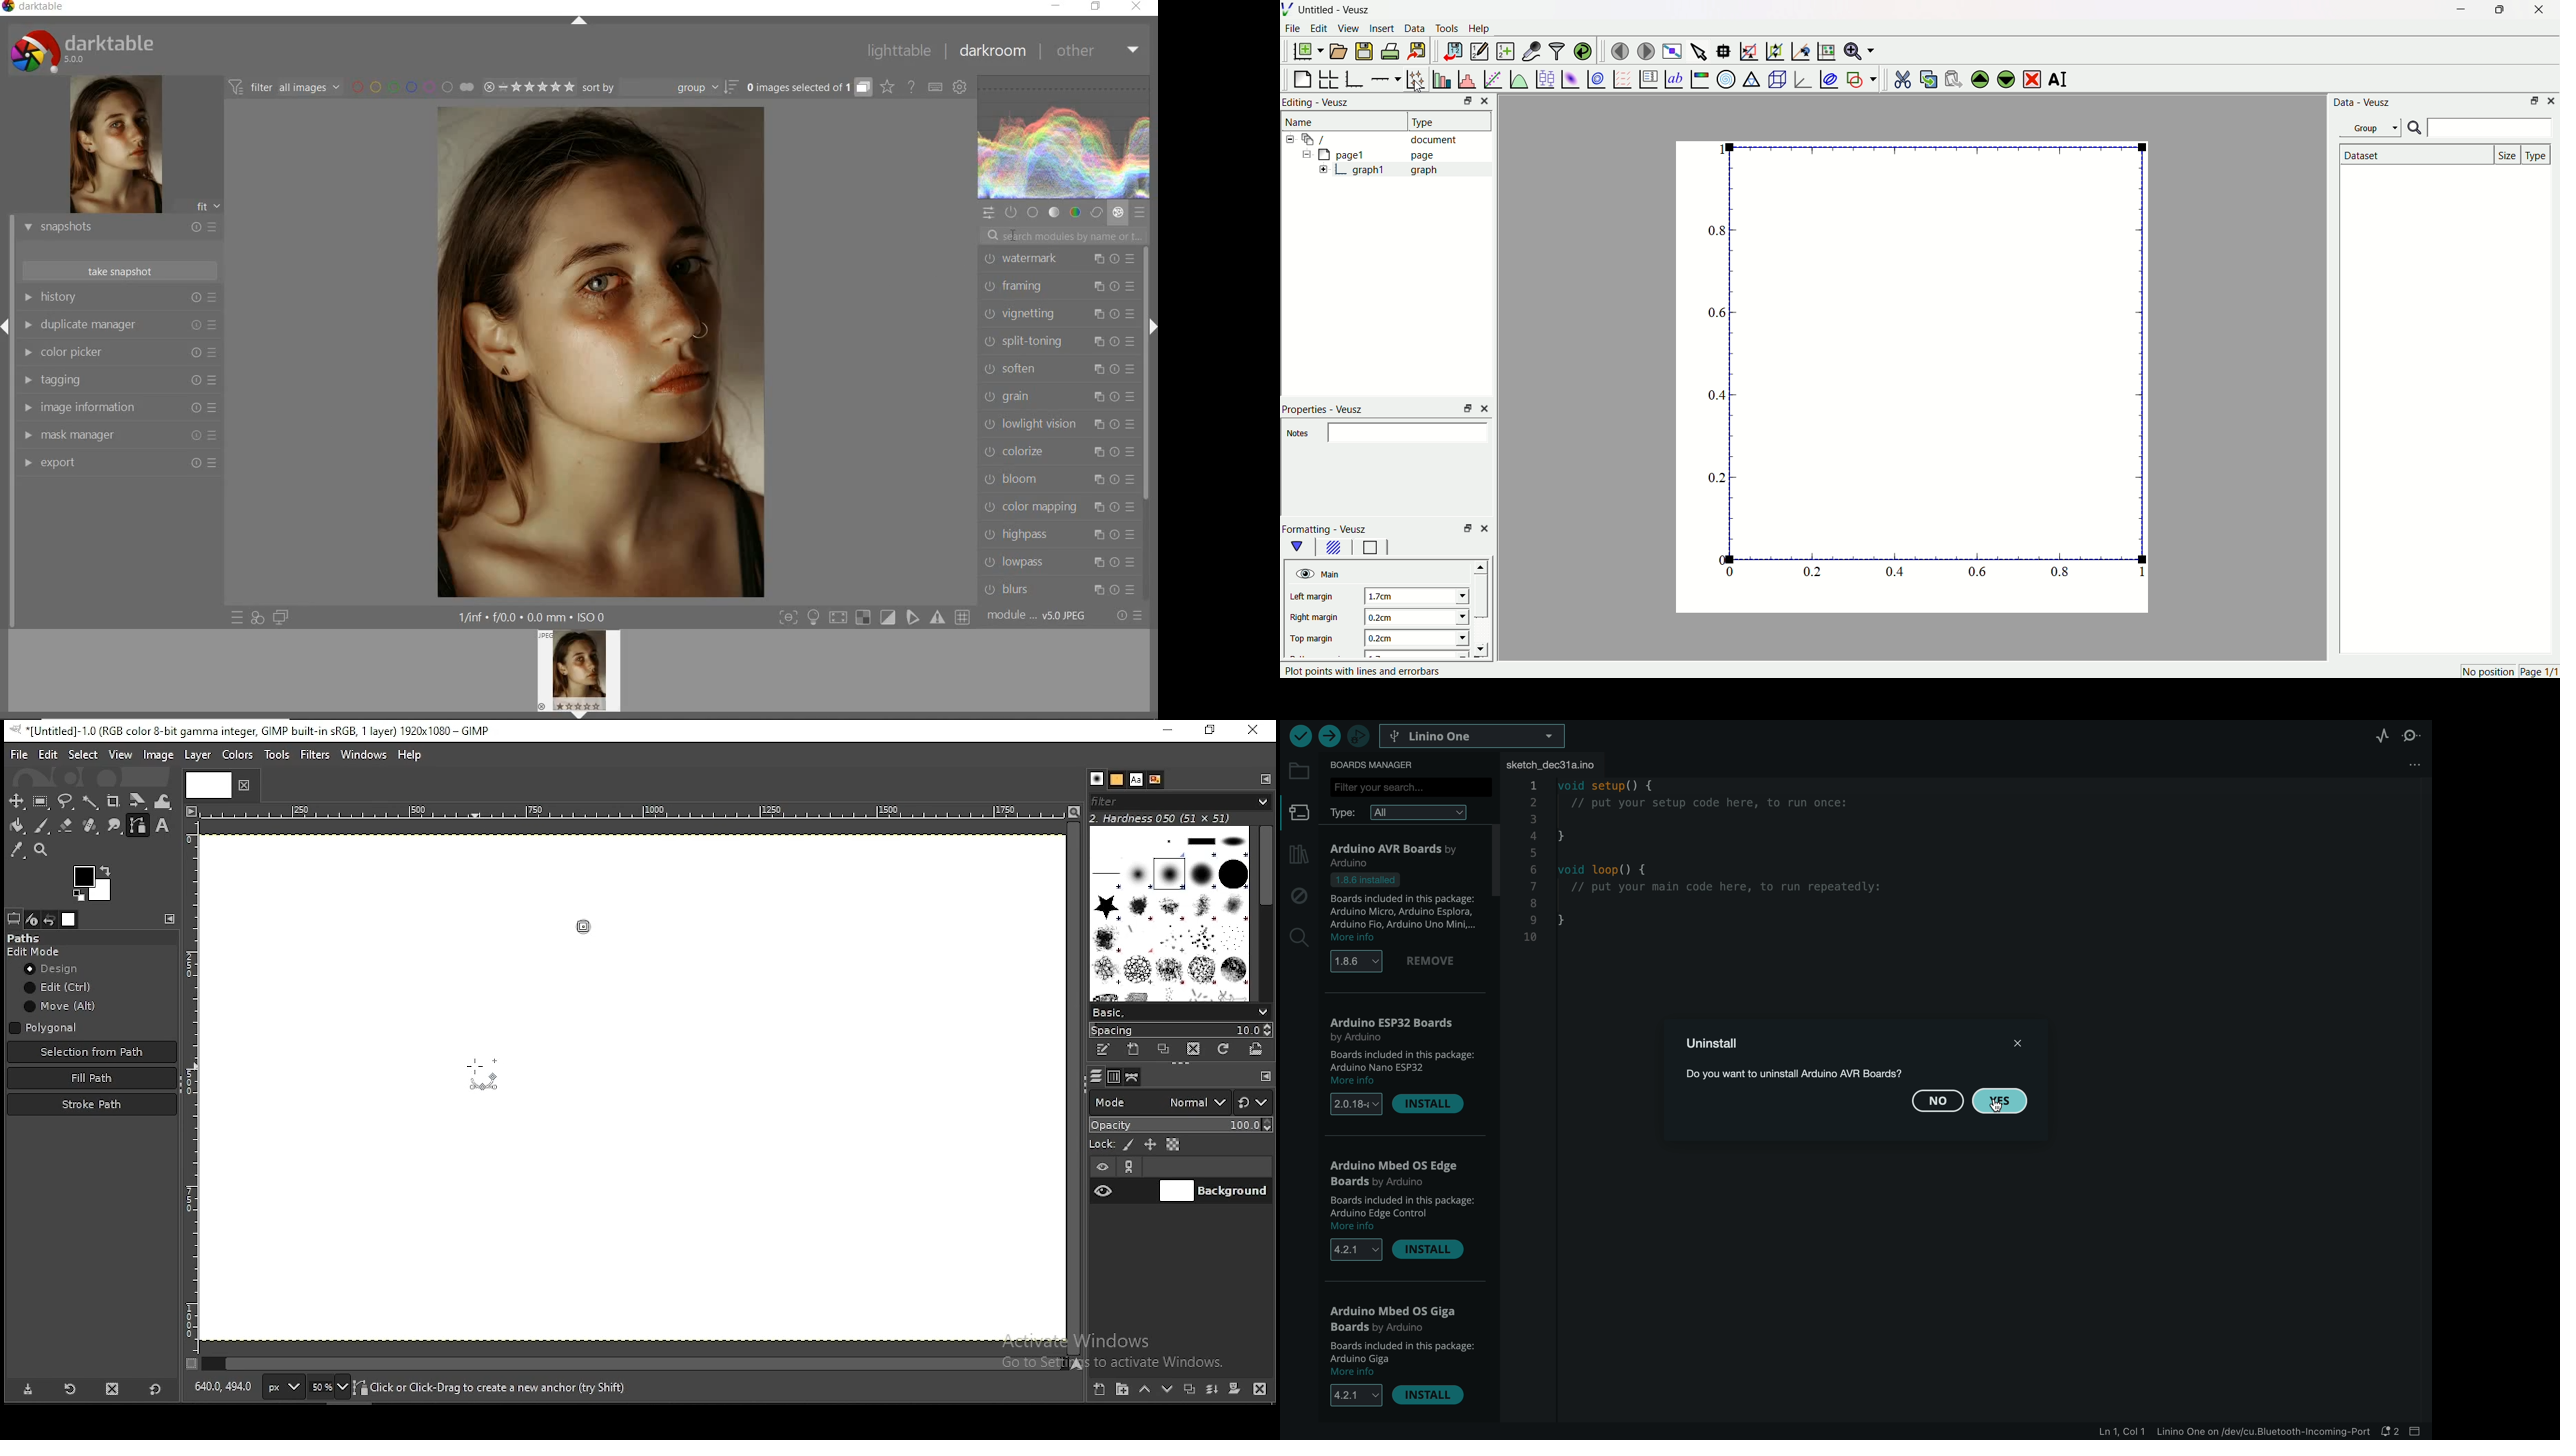 The width and height of the screenshot is (2576, 1456). Describe the element at coordinates (1124, 1391) in the screenshot. I see `create a new layer group` at that location.